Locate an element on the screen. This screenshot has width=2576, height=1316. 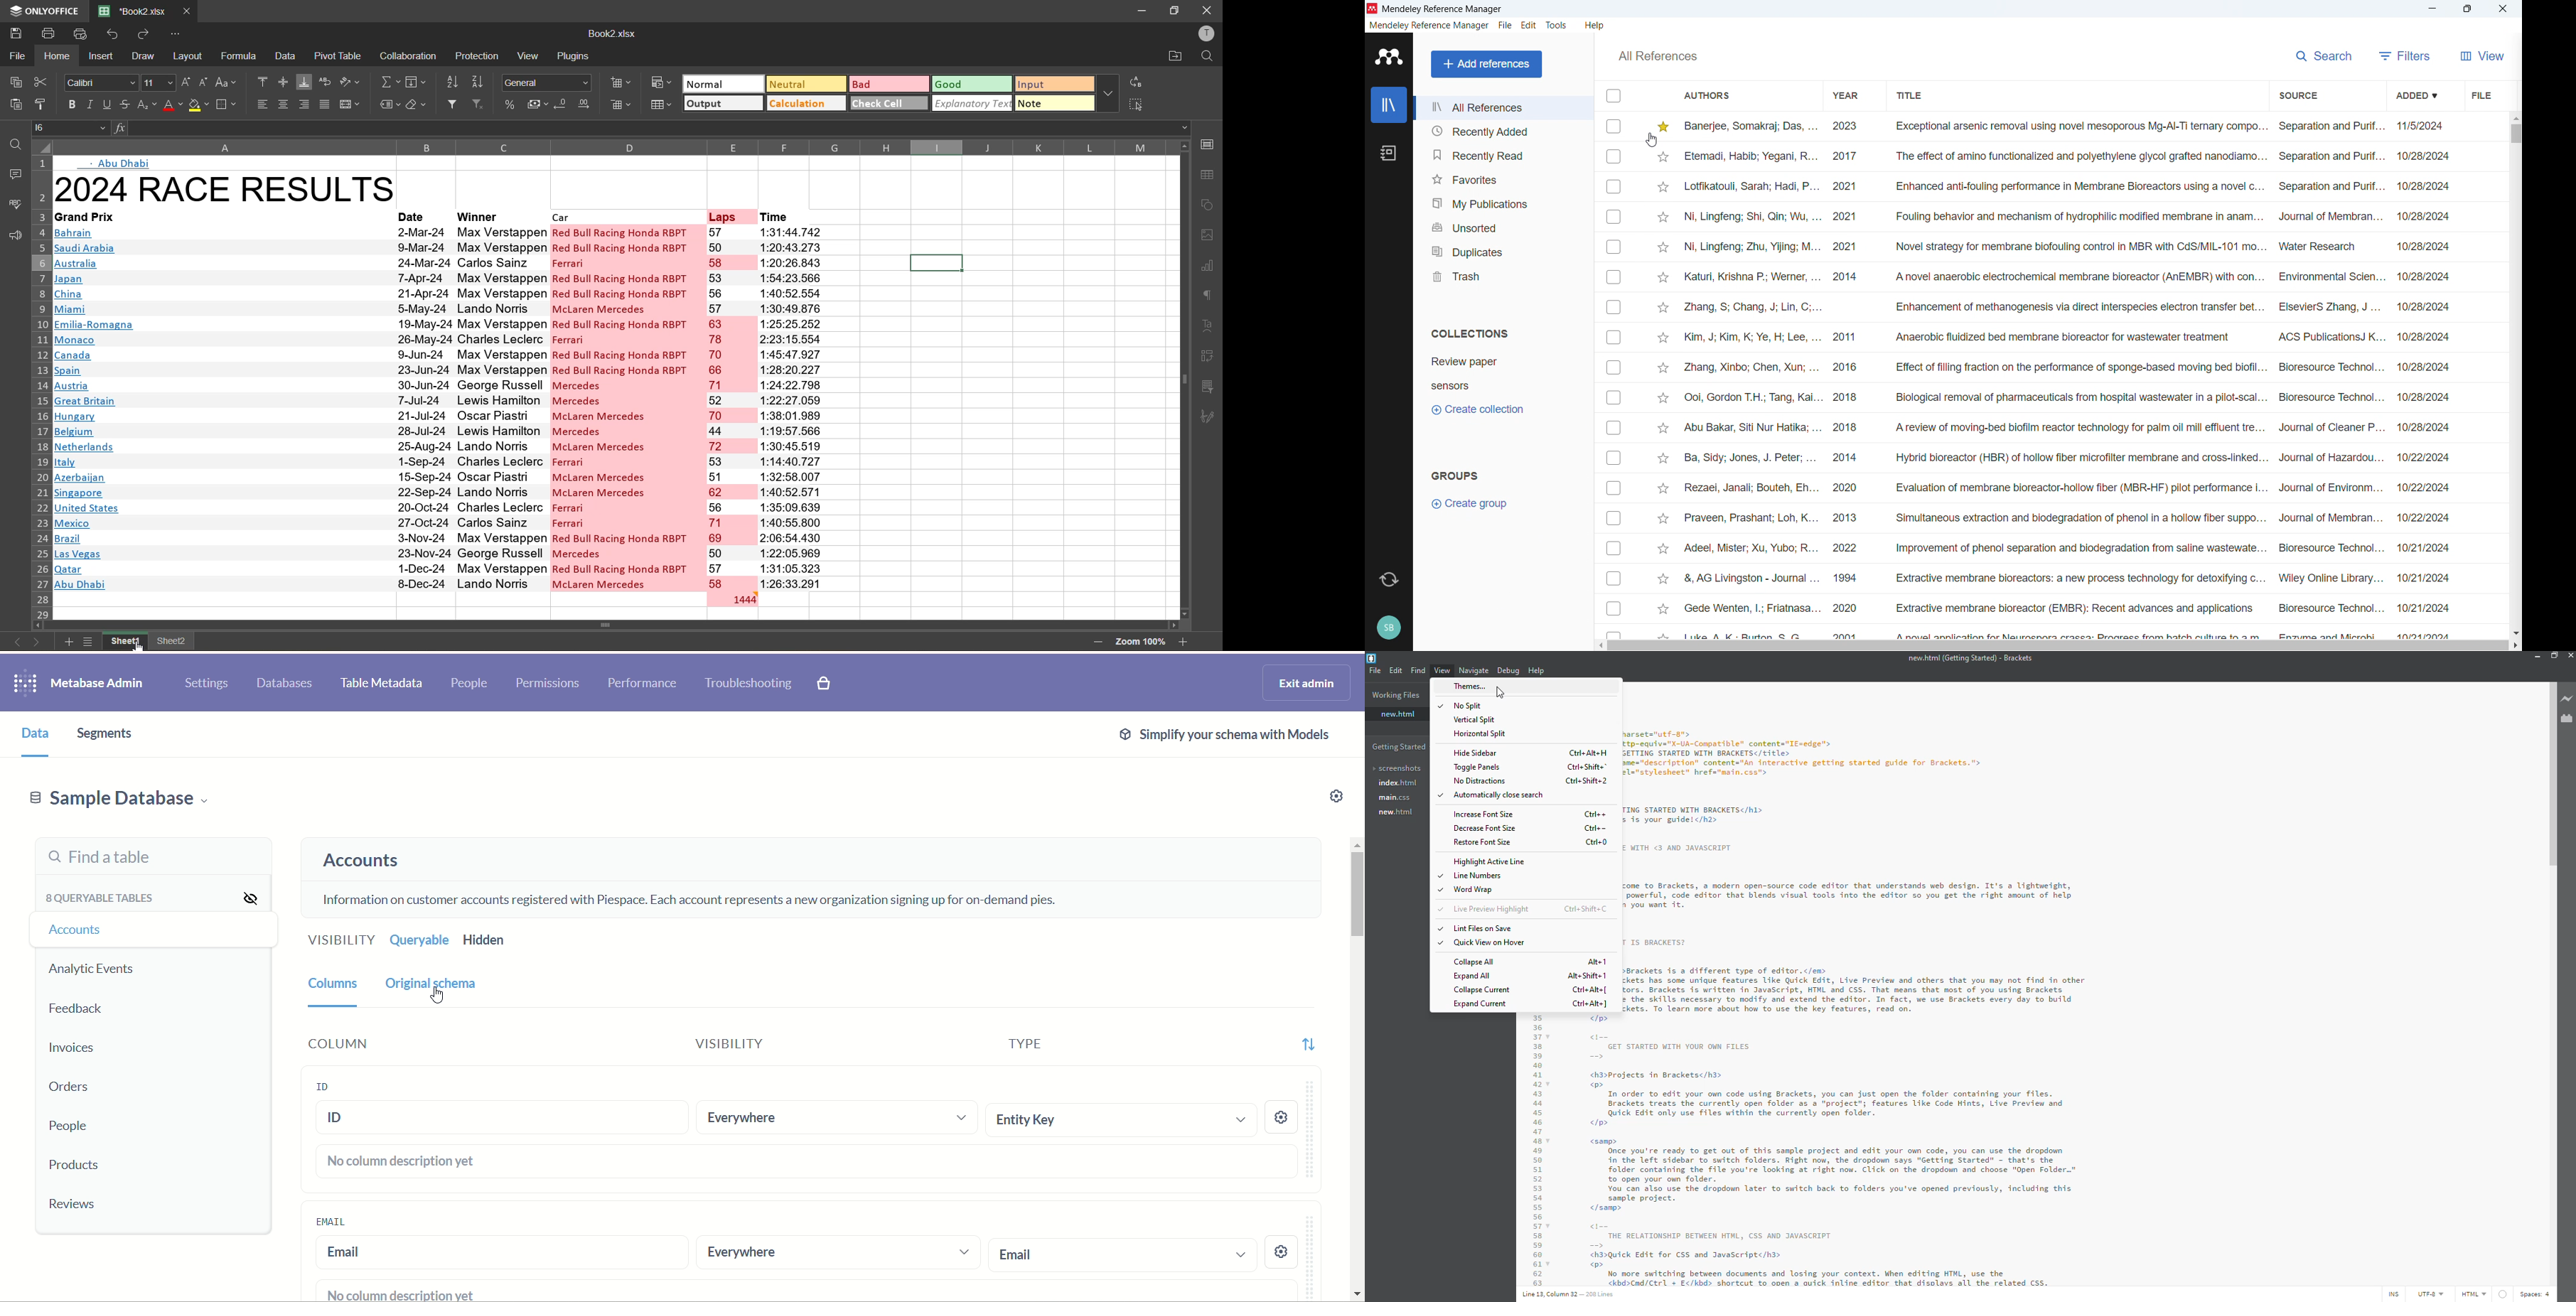
wrap text is located at coordinates (326, 82).